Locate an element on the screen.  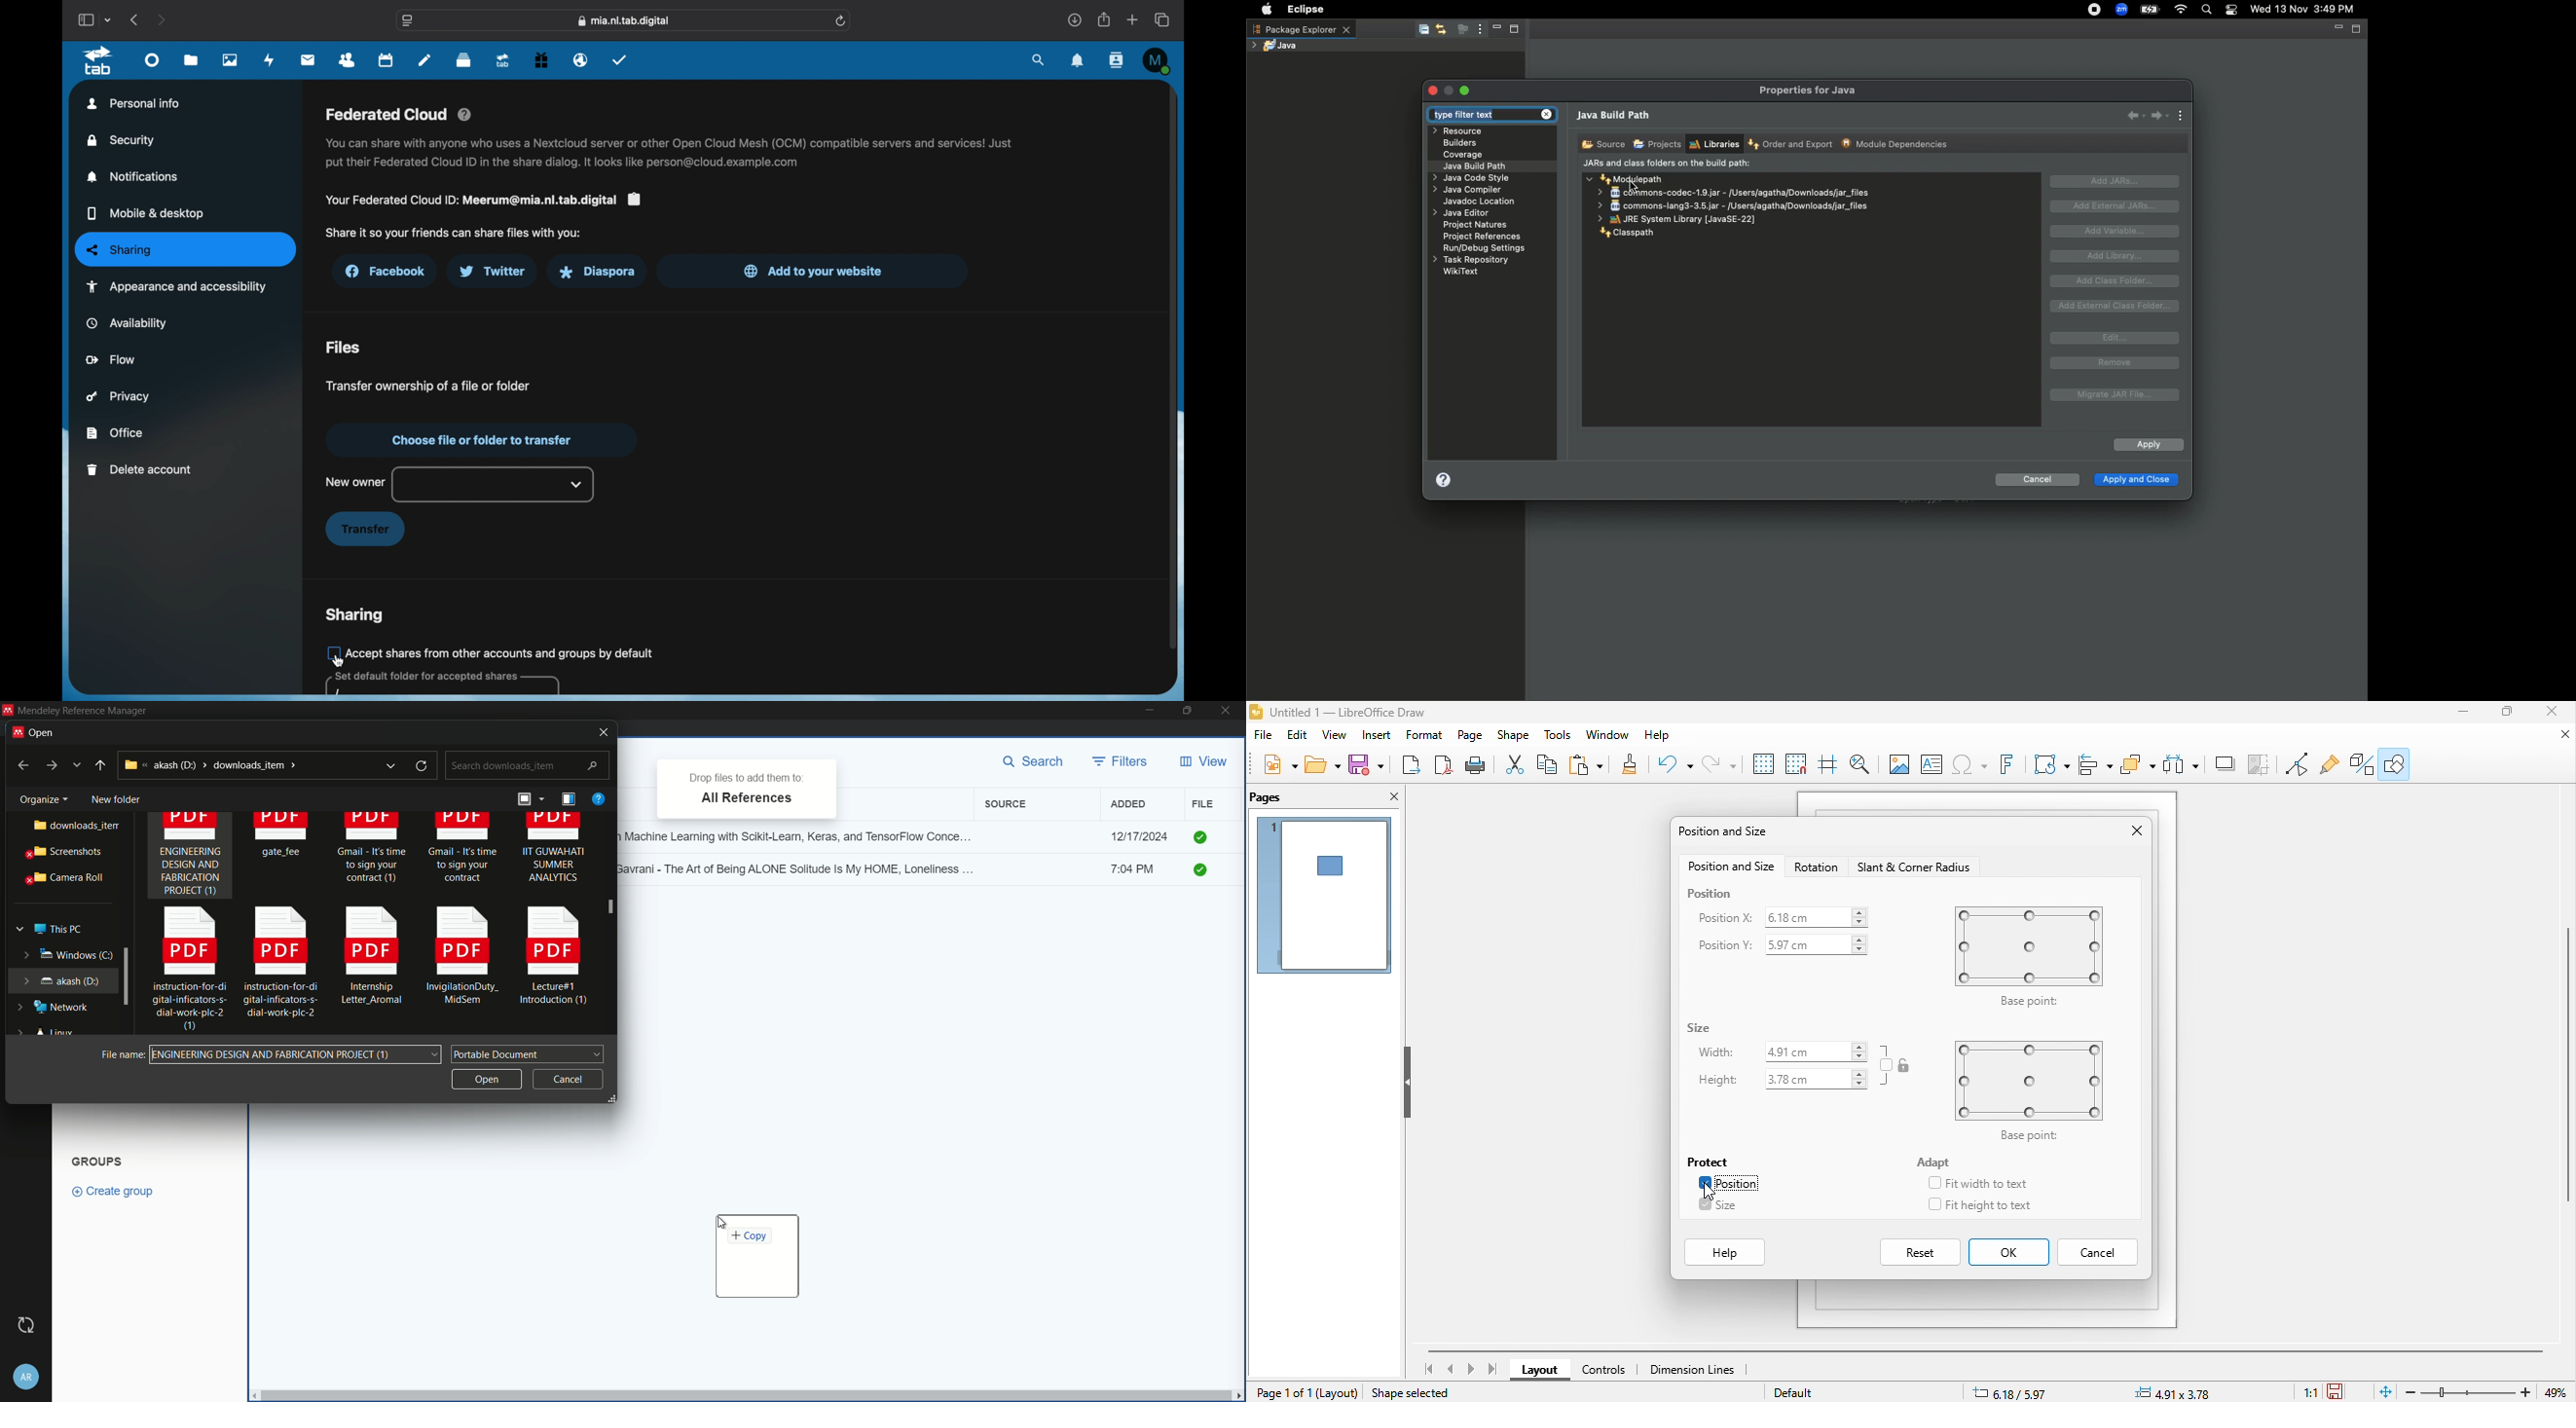
width is located at coordinates (1715, 1052).